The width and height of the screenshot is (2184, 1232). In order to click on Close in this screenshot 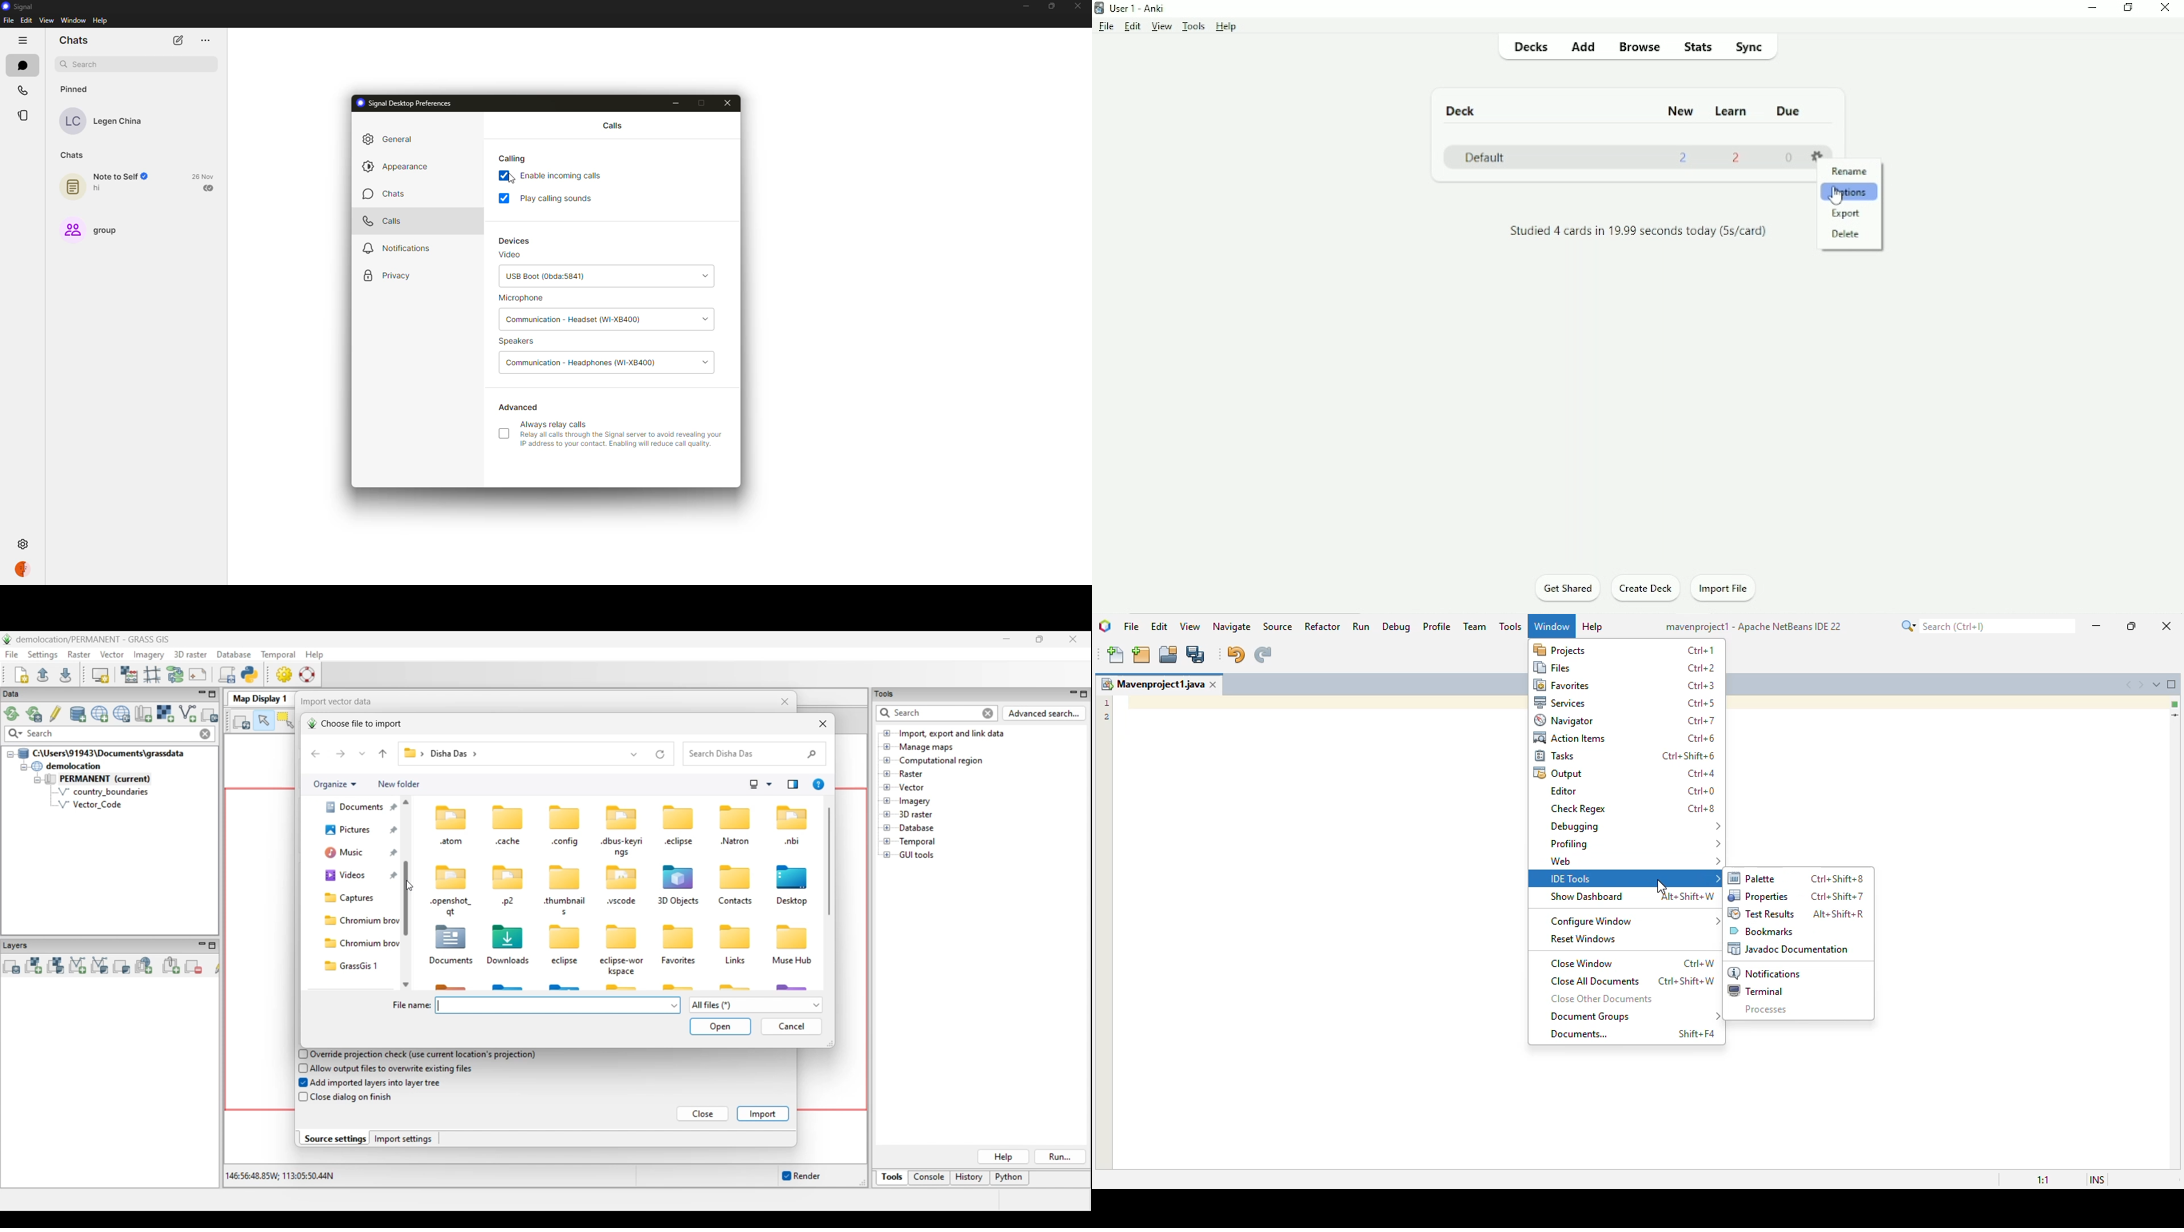, I will do `click(704, 1114)`.